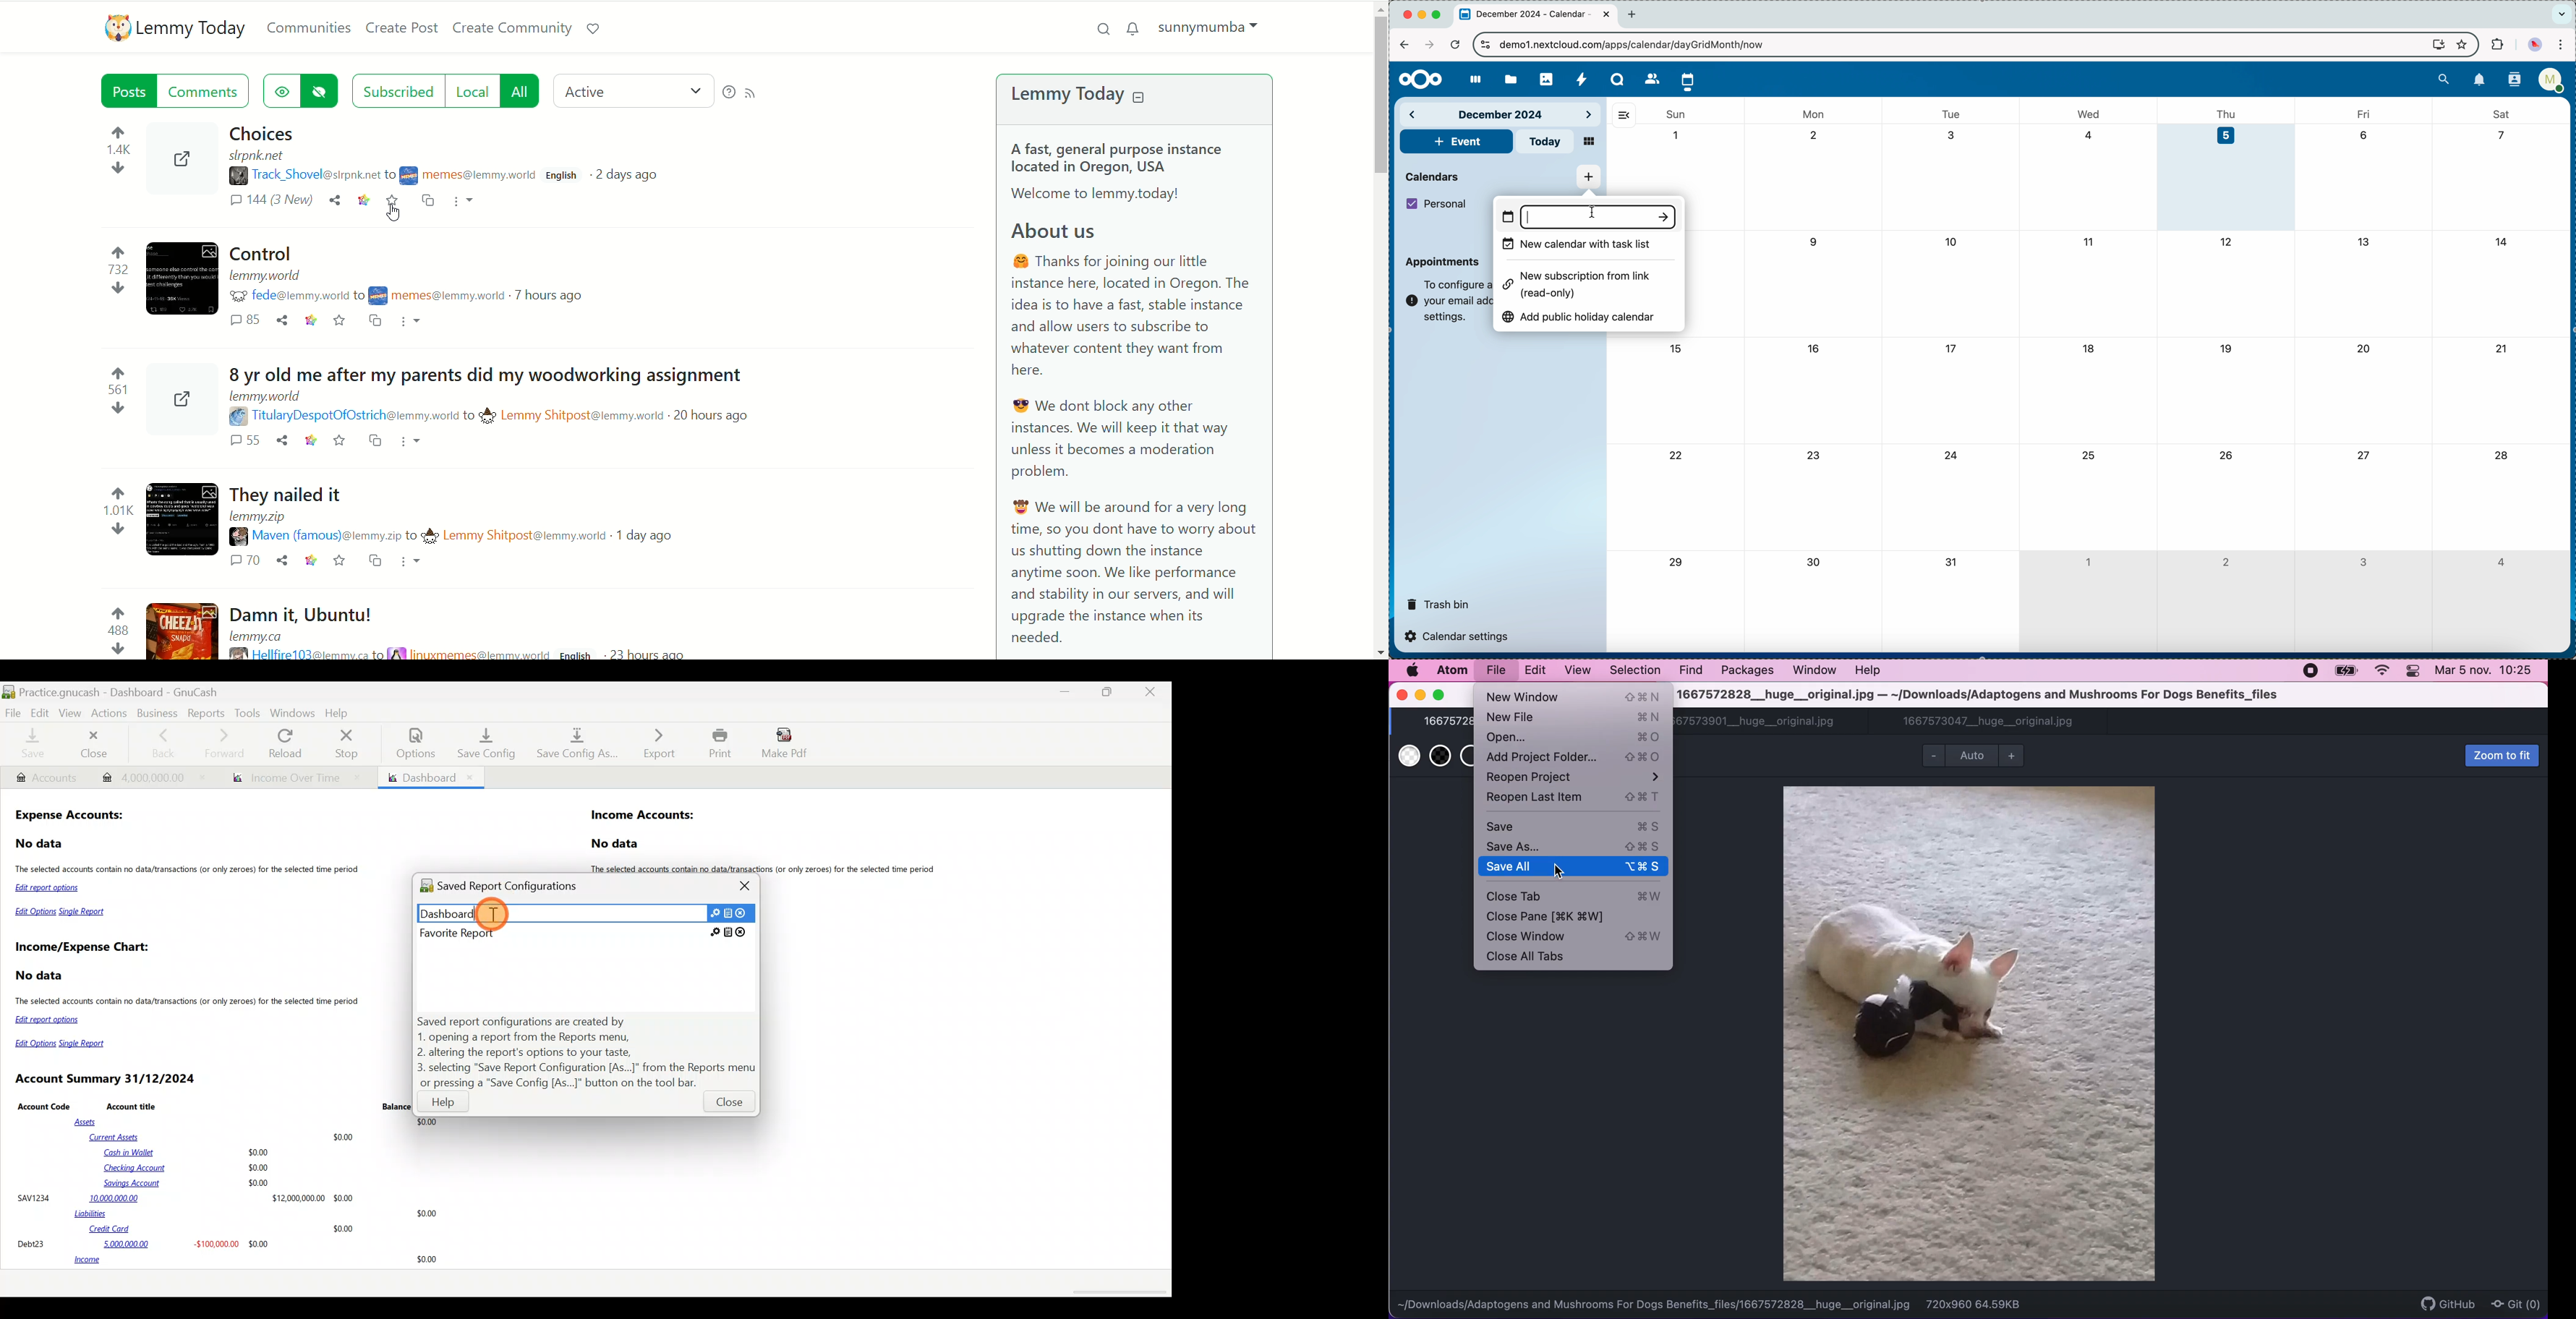 The image size is (2576, 1344). What do you see at coordinates (2364, 134) in the screenshot?
I see `6` at bounding box center [2364, 134].